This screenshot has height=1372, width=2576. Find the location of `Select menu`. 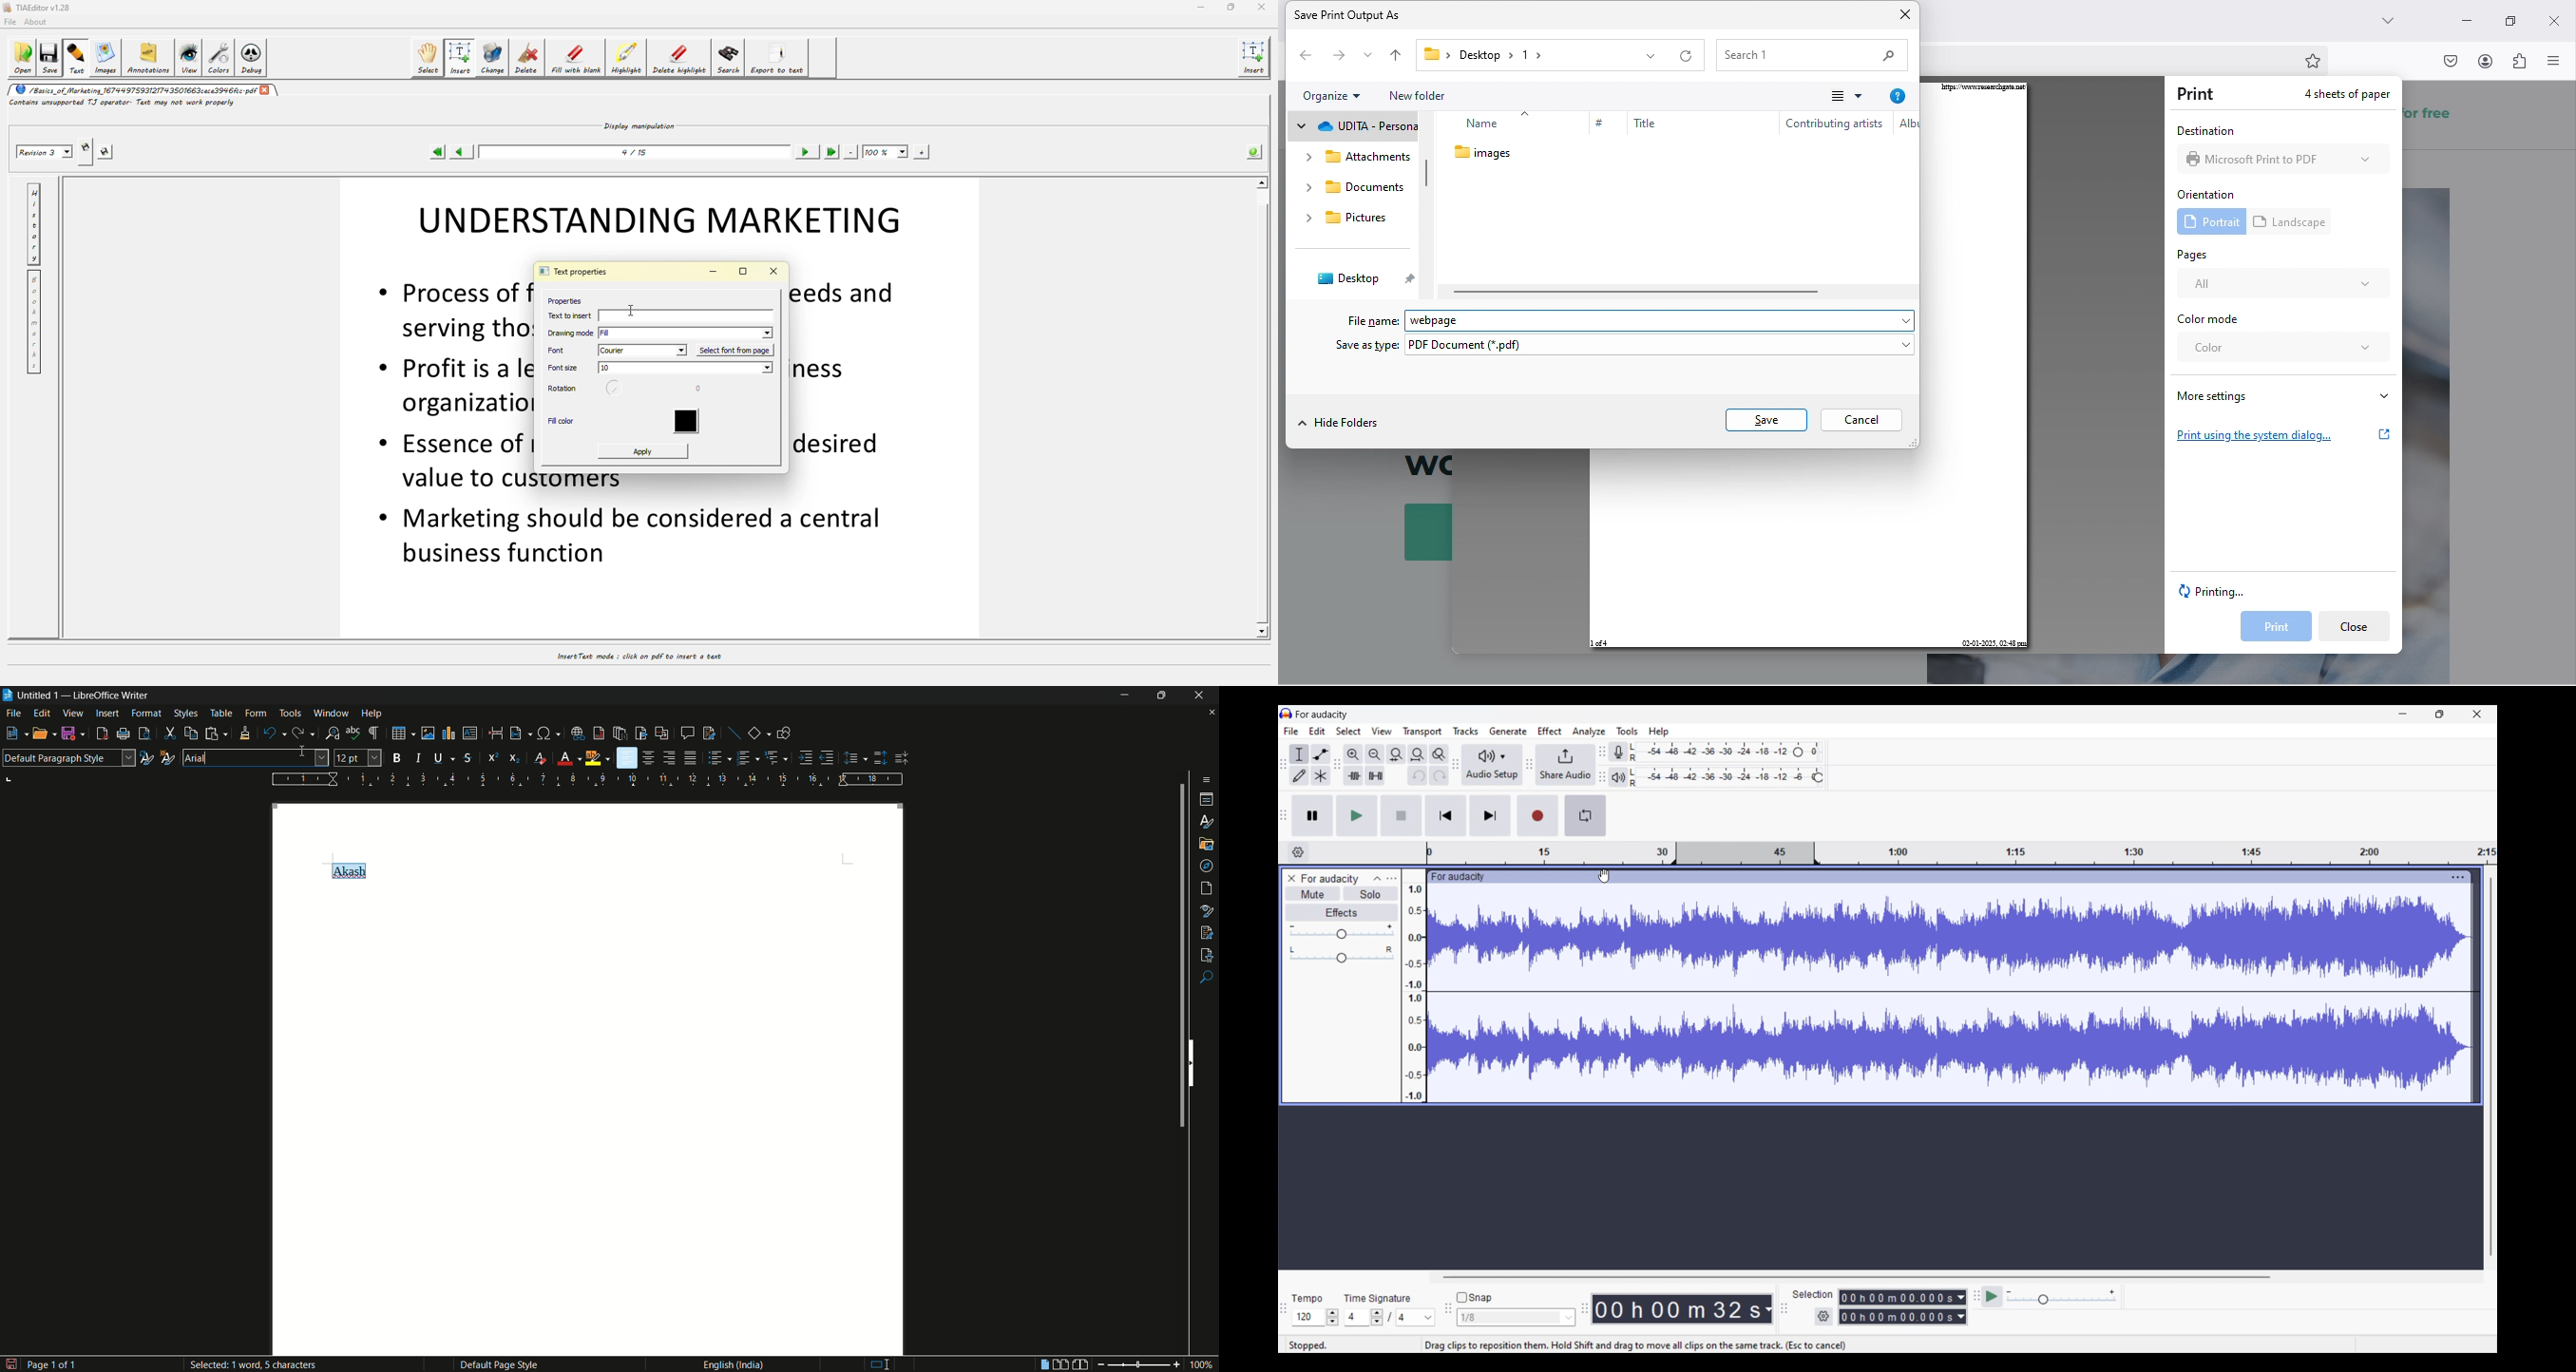

Select menu is located at coordinates (1349, 731).